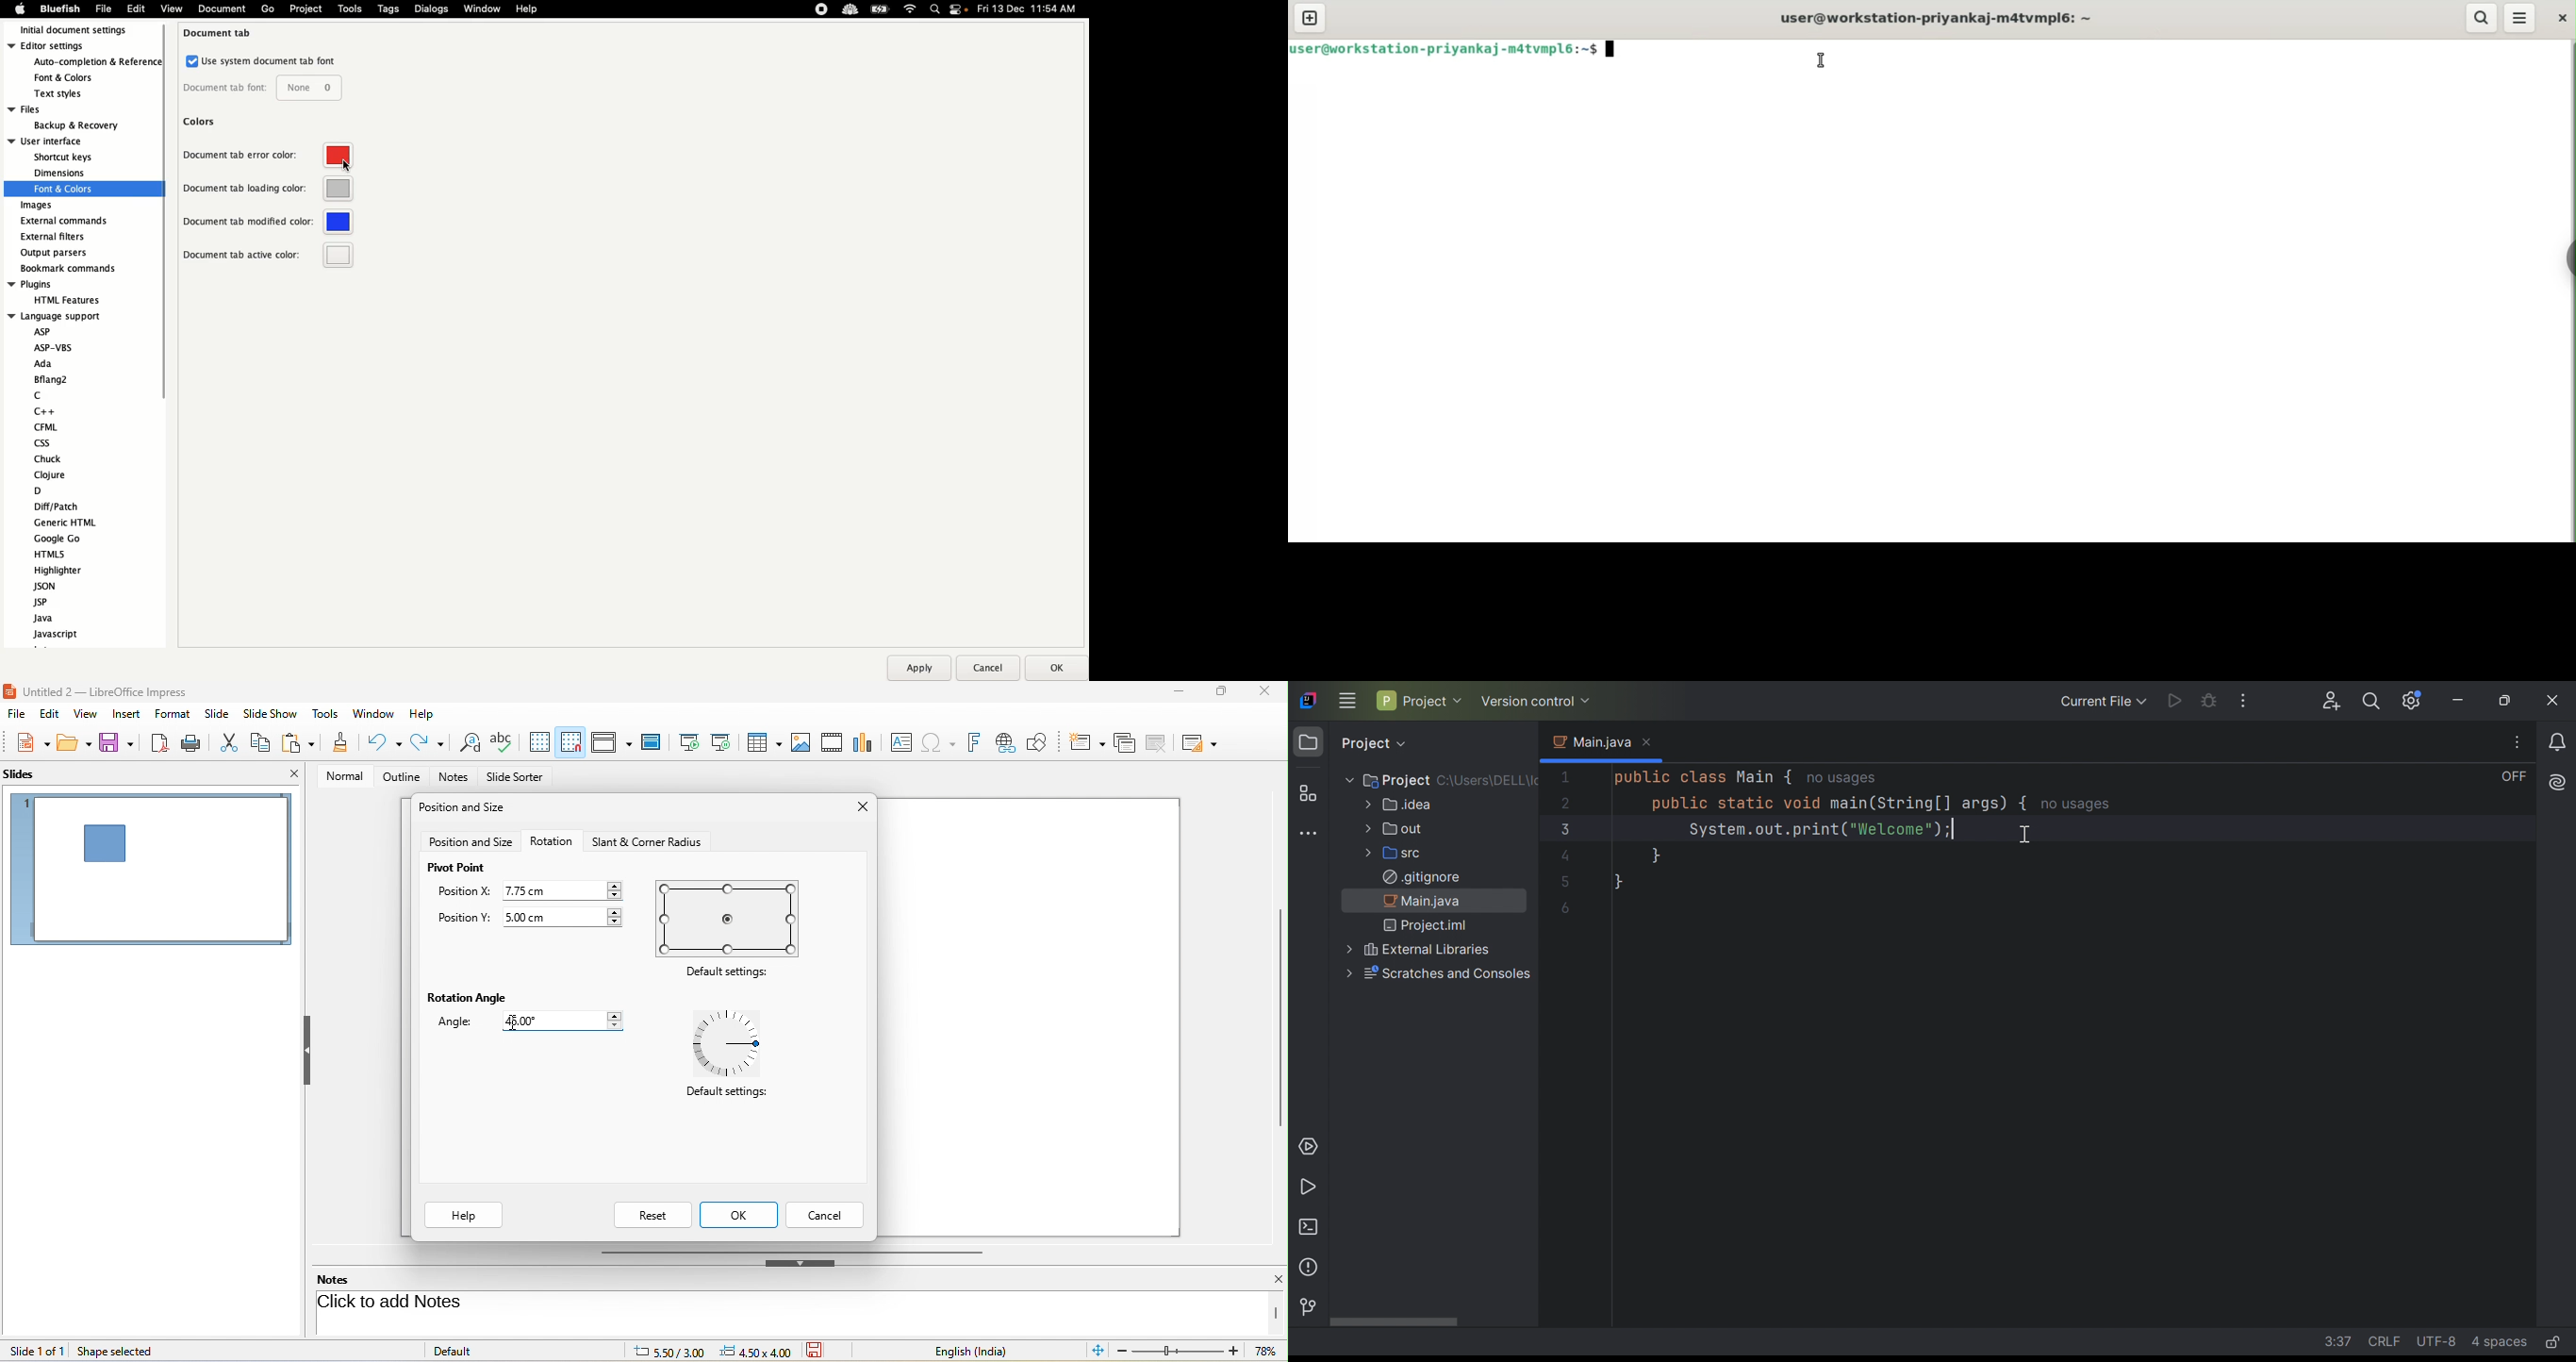  Describe the element at coordinates (1214, 695) in the screenshot. I see `maximize` at that location.